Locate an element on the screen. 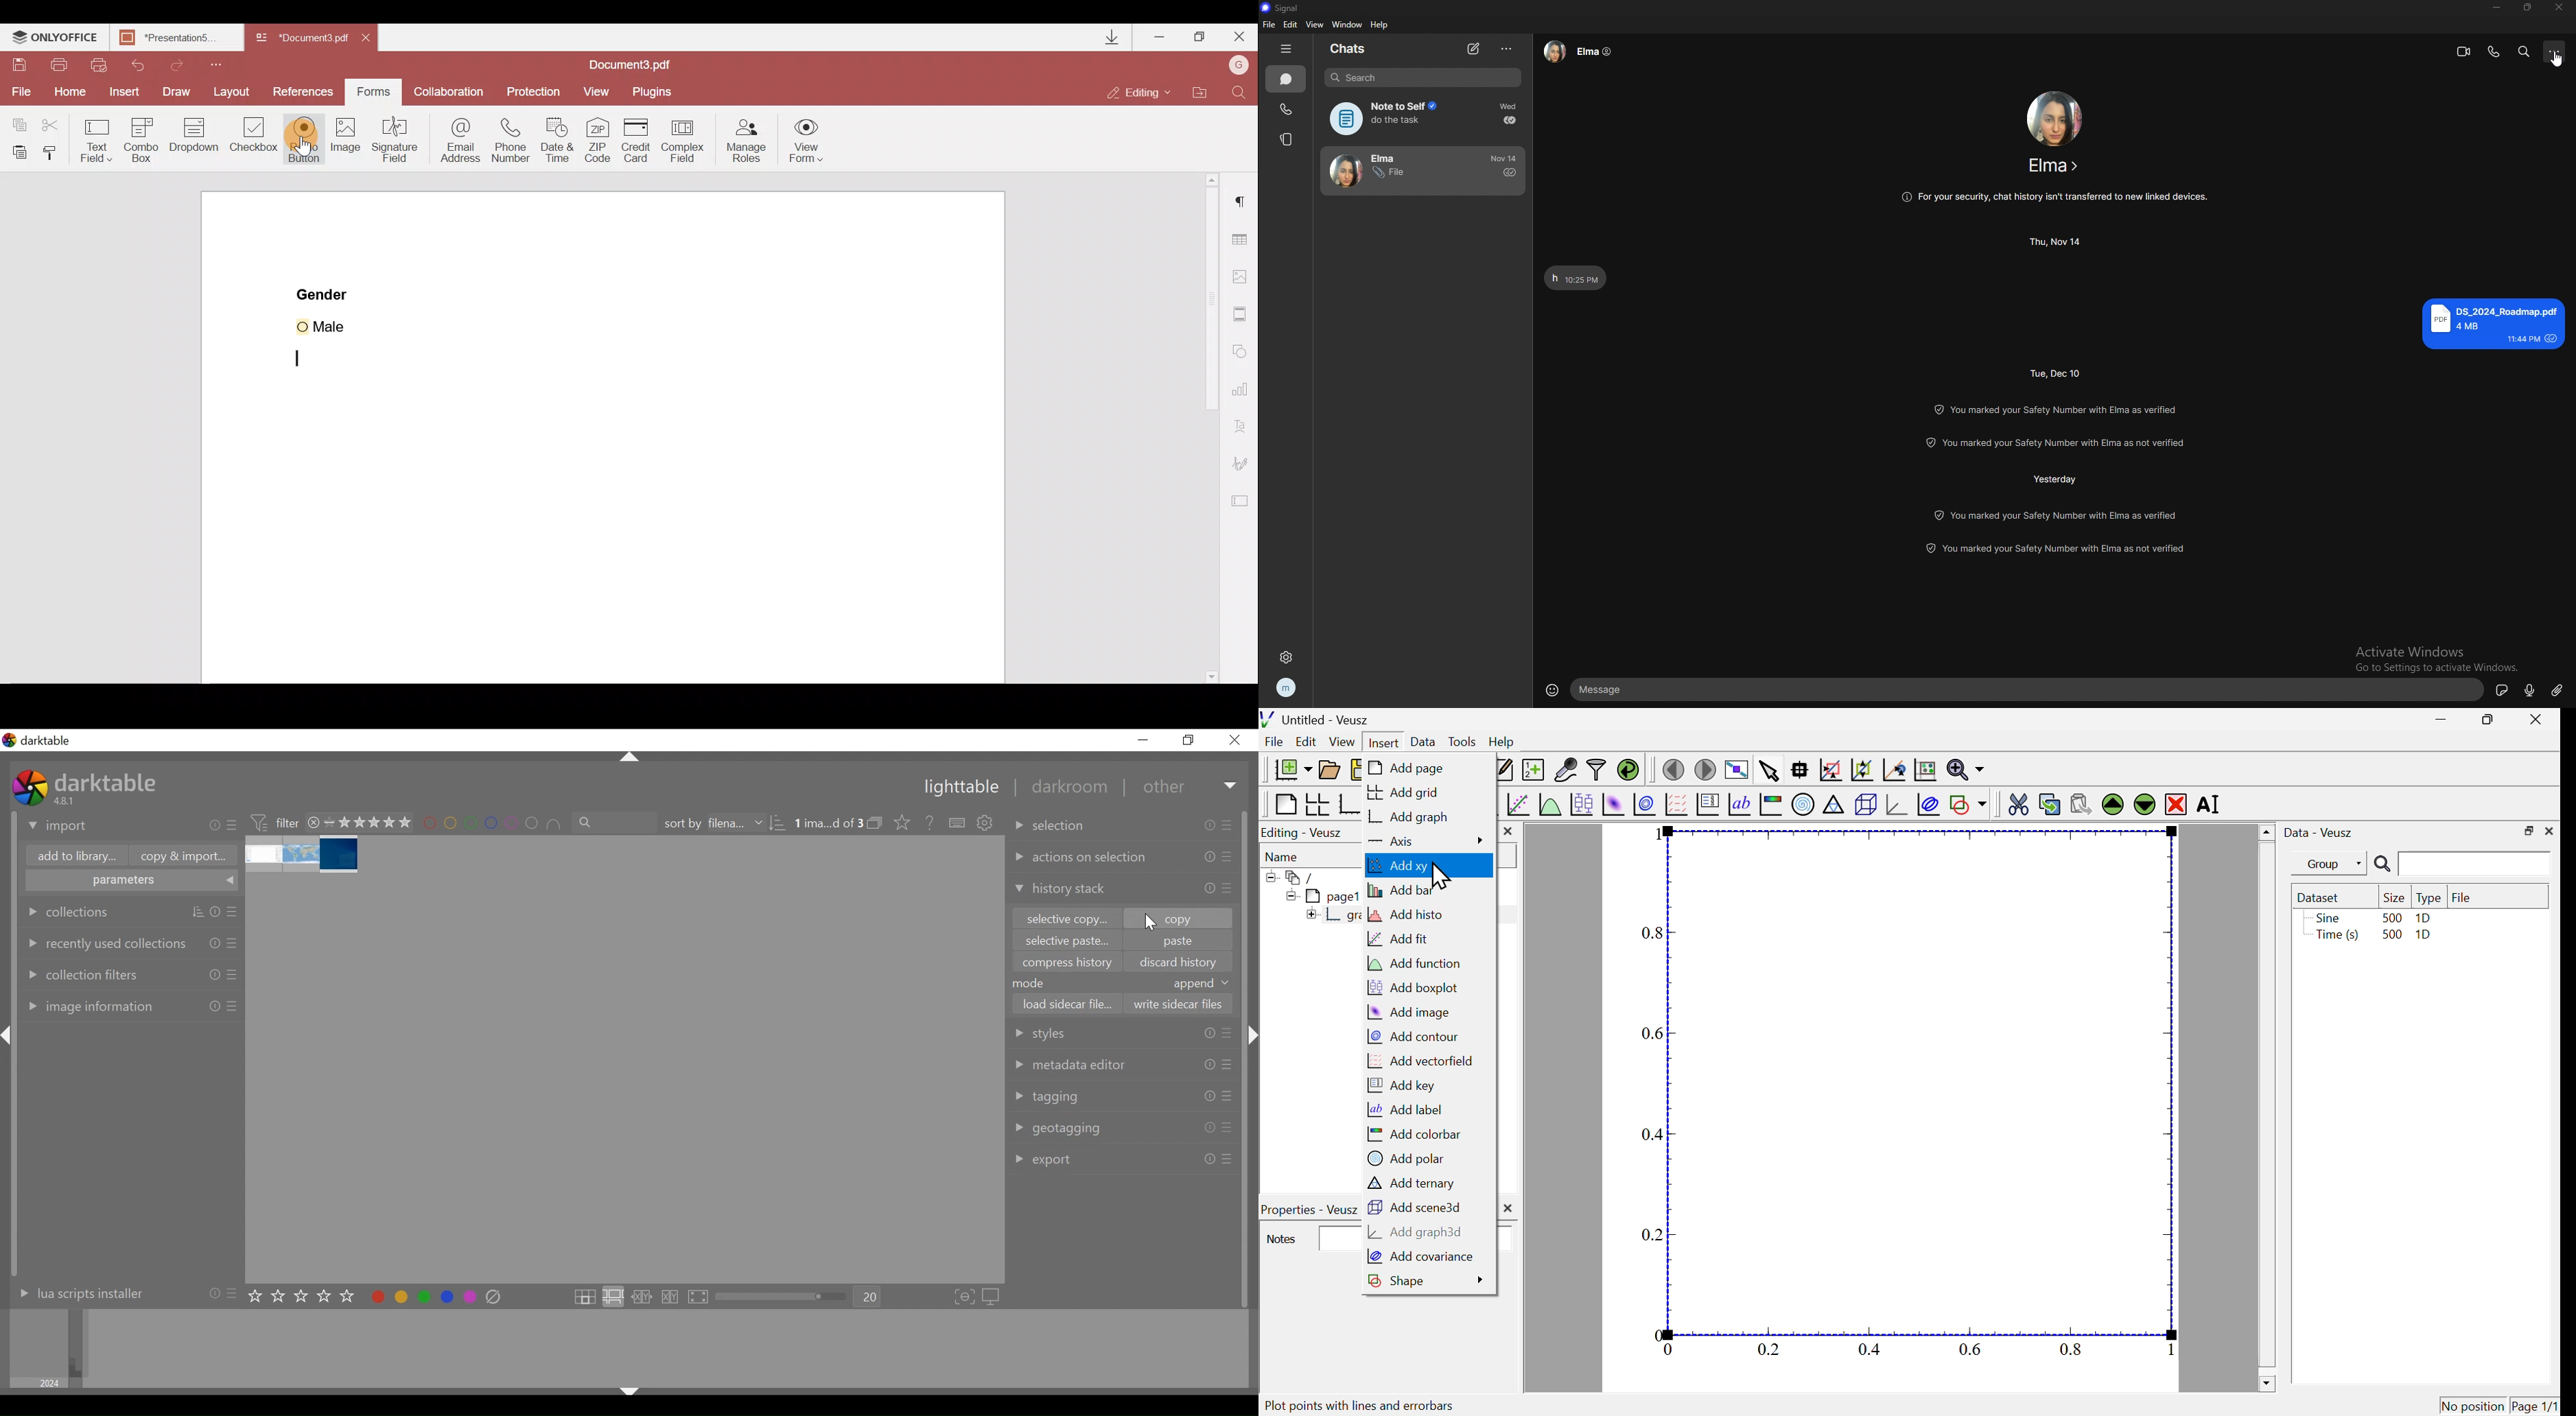 This screenshot has height=1428, width=2576. presets is located at coordinates (233, 942).